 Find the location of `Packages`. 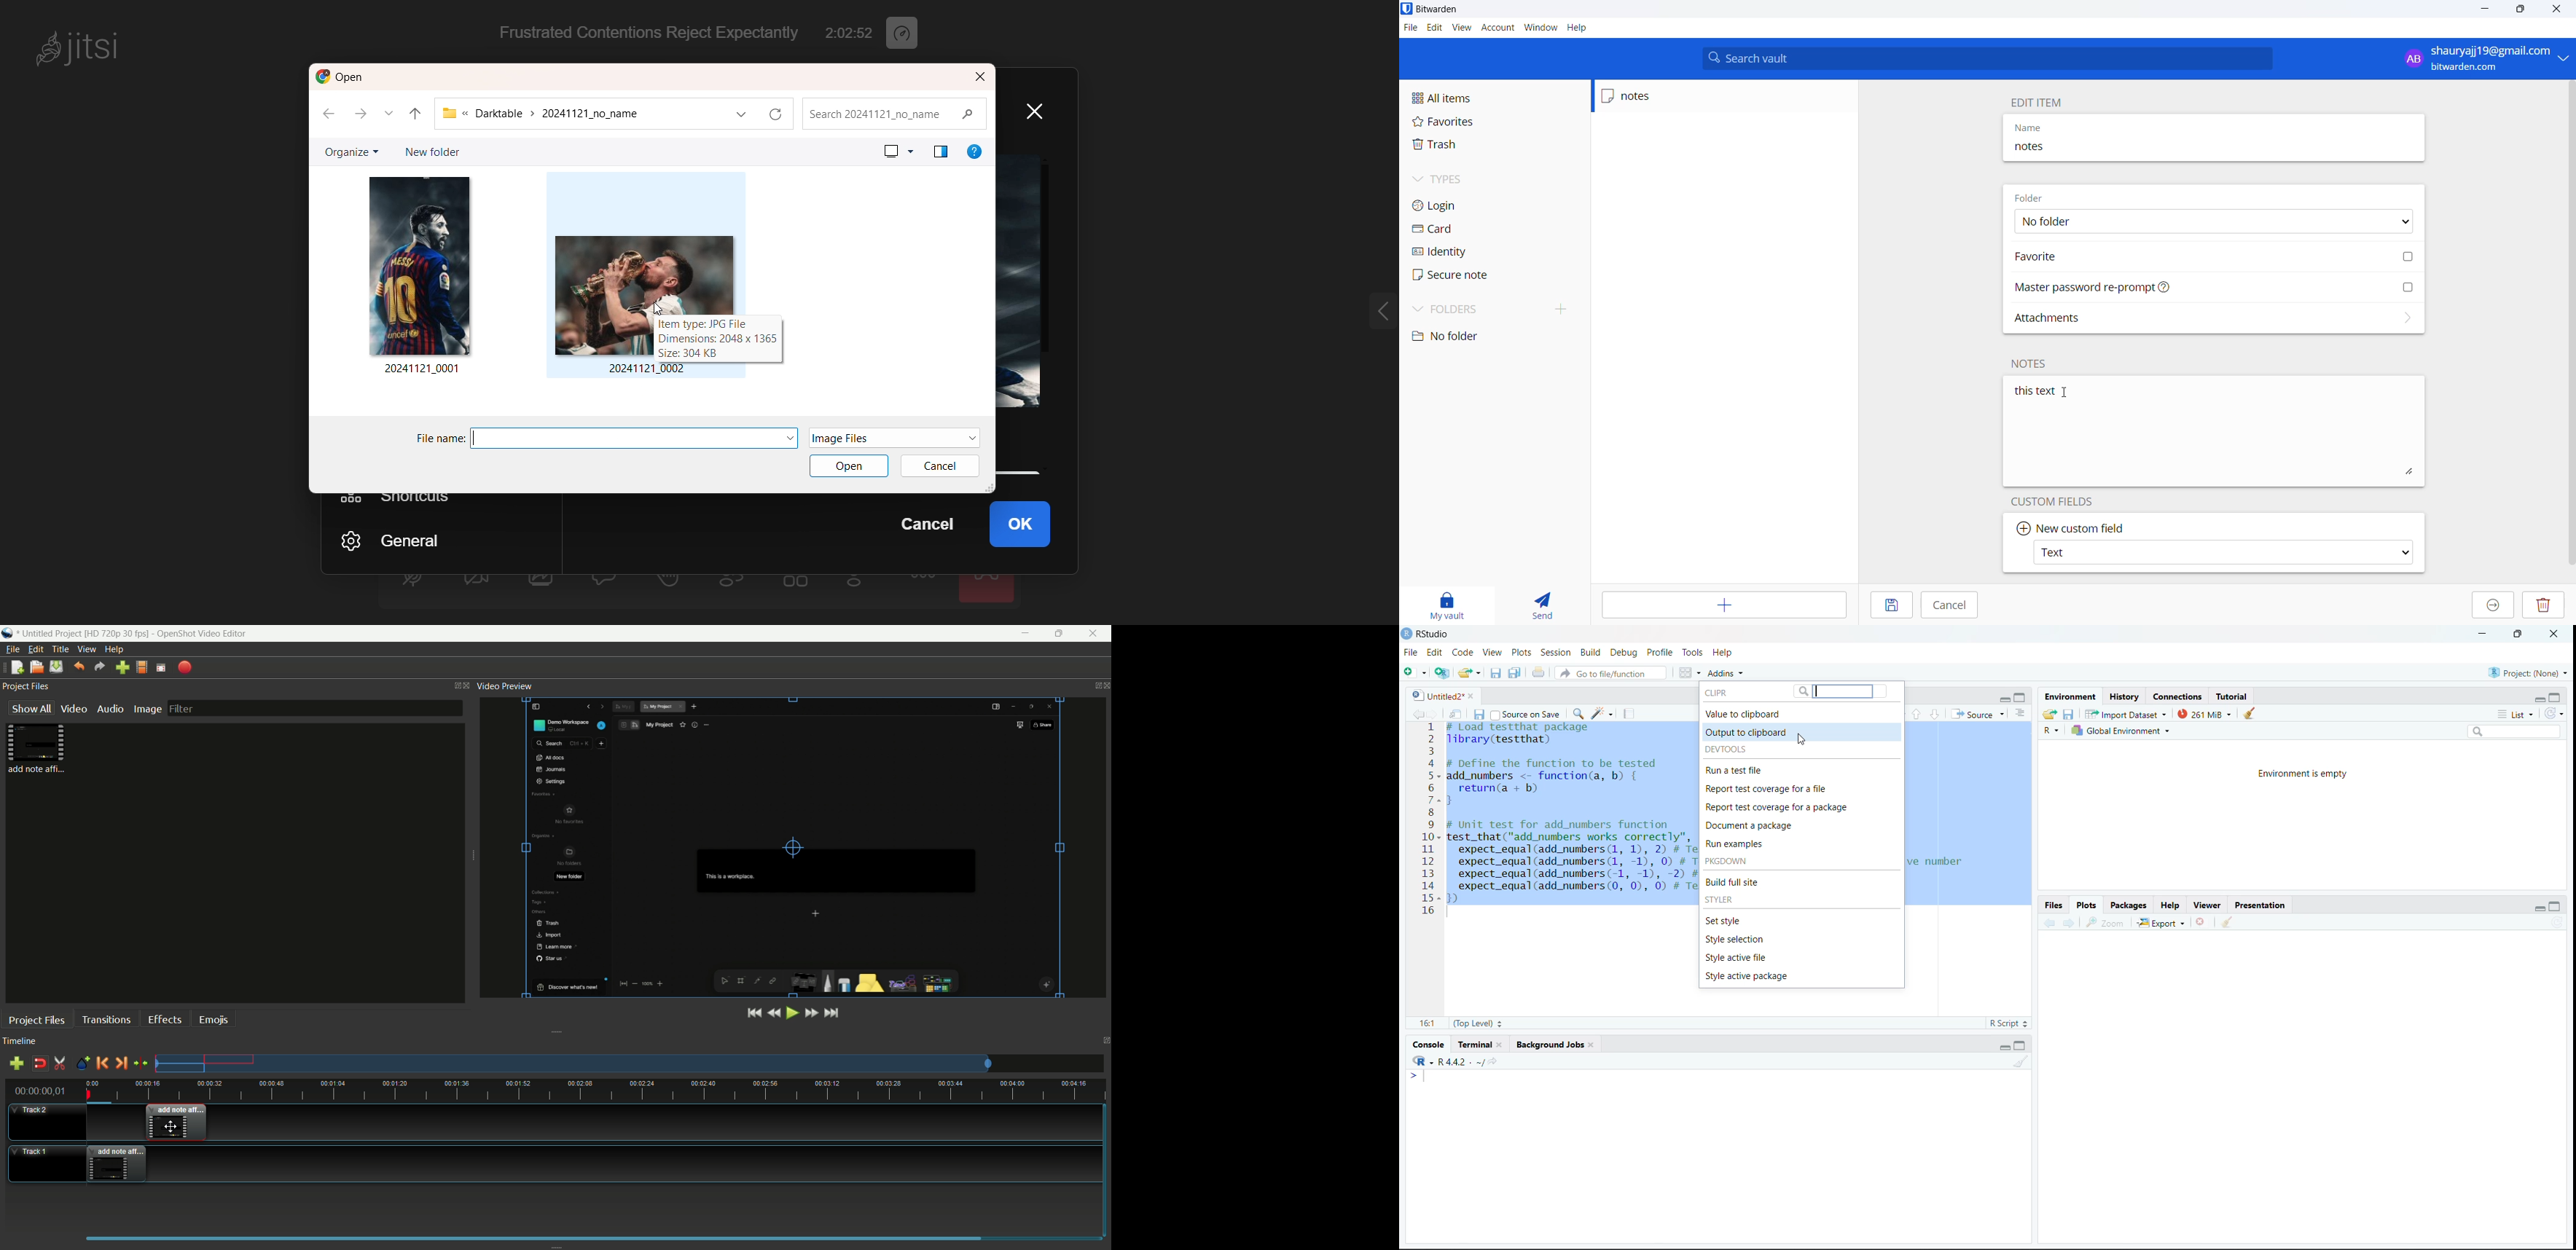

Packages is located at coordinates (2129, 906).